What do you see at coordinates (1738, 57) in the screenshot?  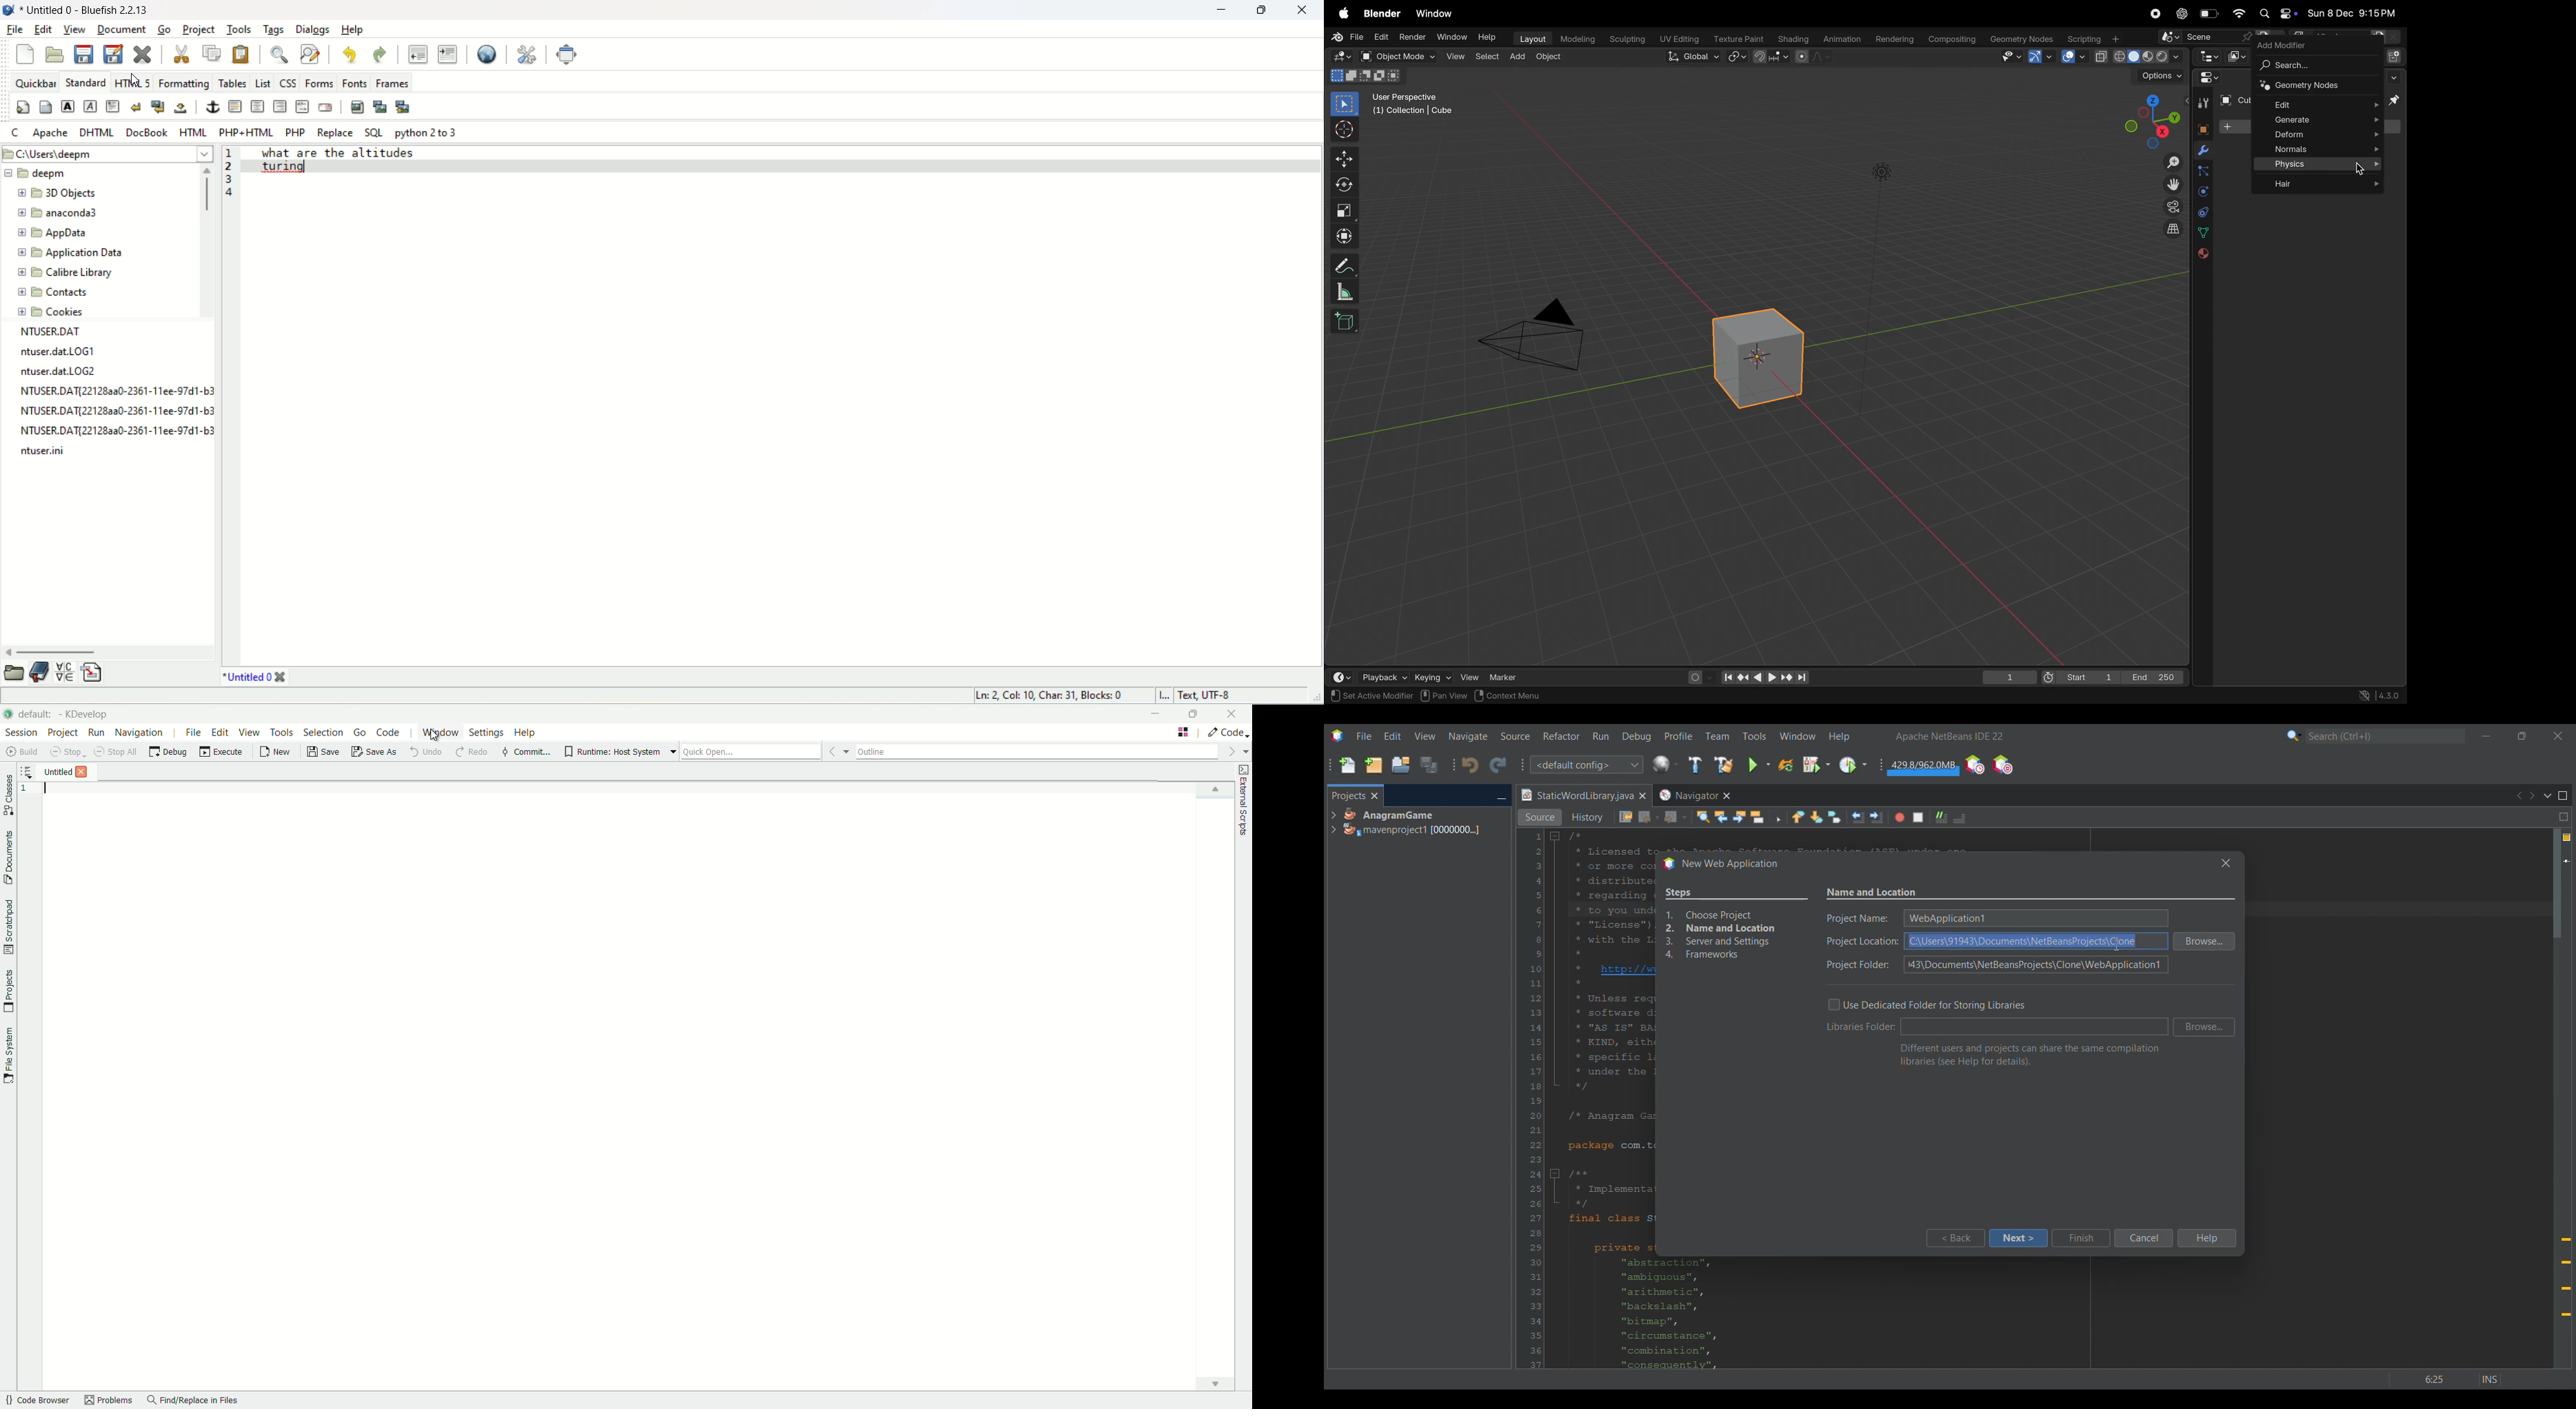 I see `transform pivoit point` at bounding box center [1738, 57].